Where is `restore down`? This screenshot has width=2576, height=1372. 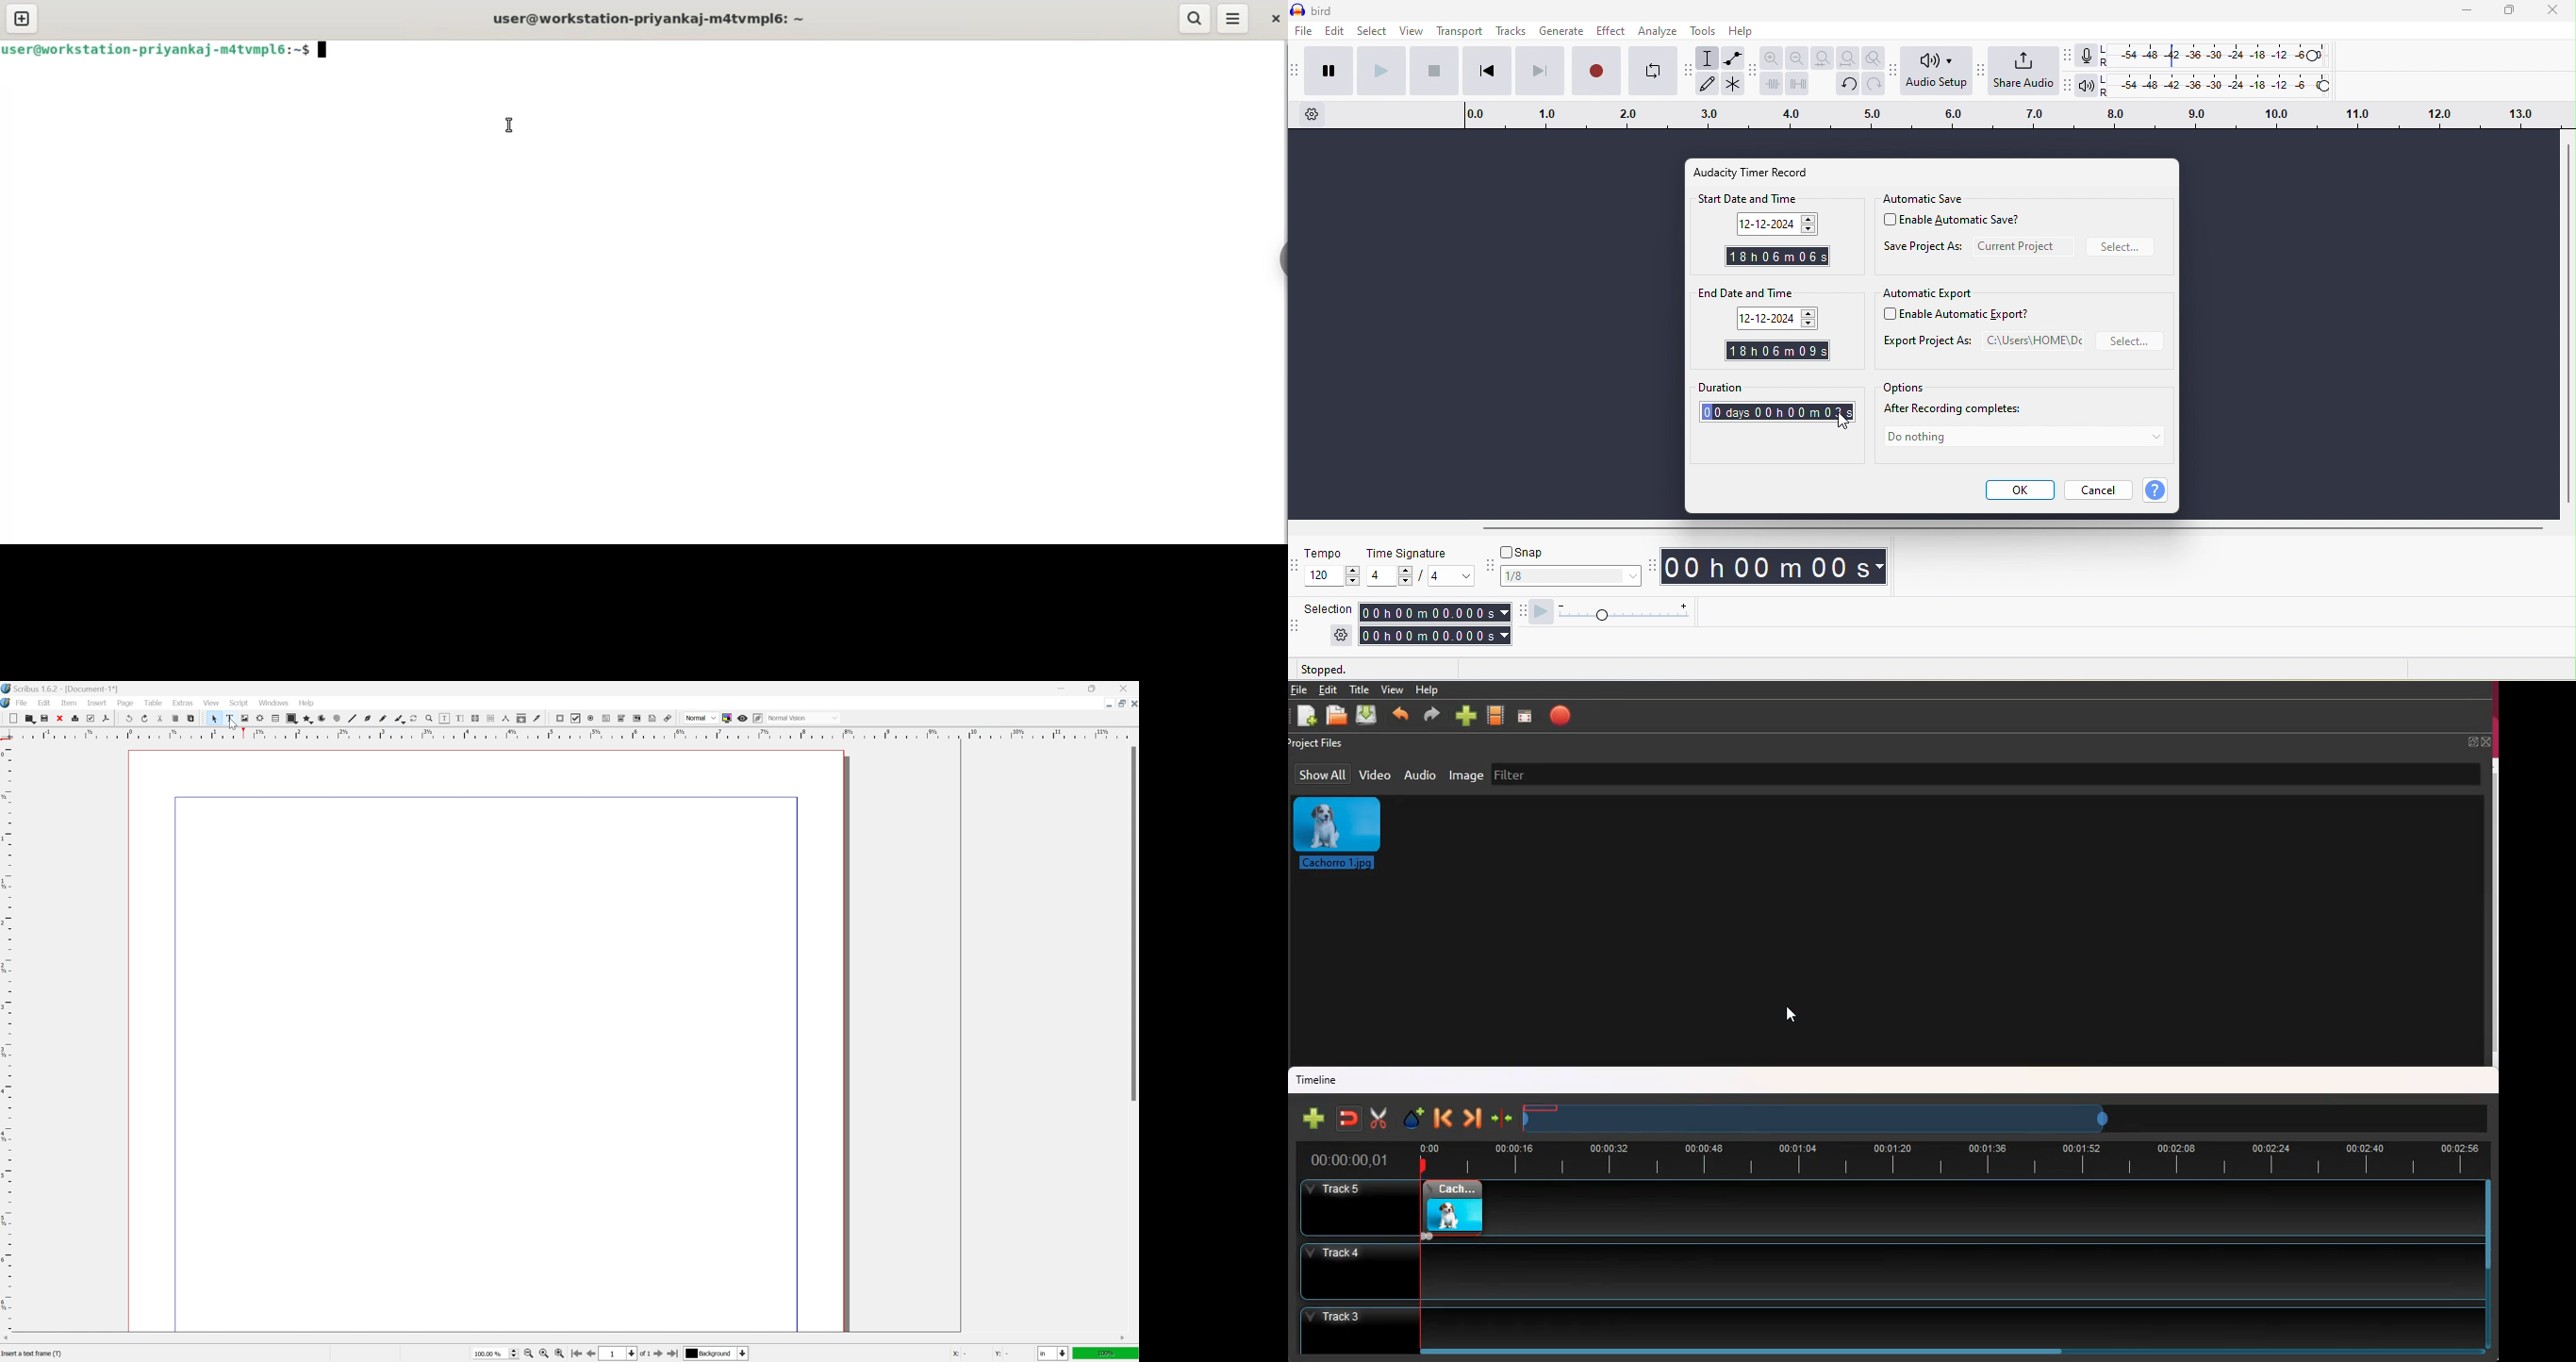
restore down is located at coordinates (1096, 688).